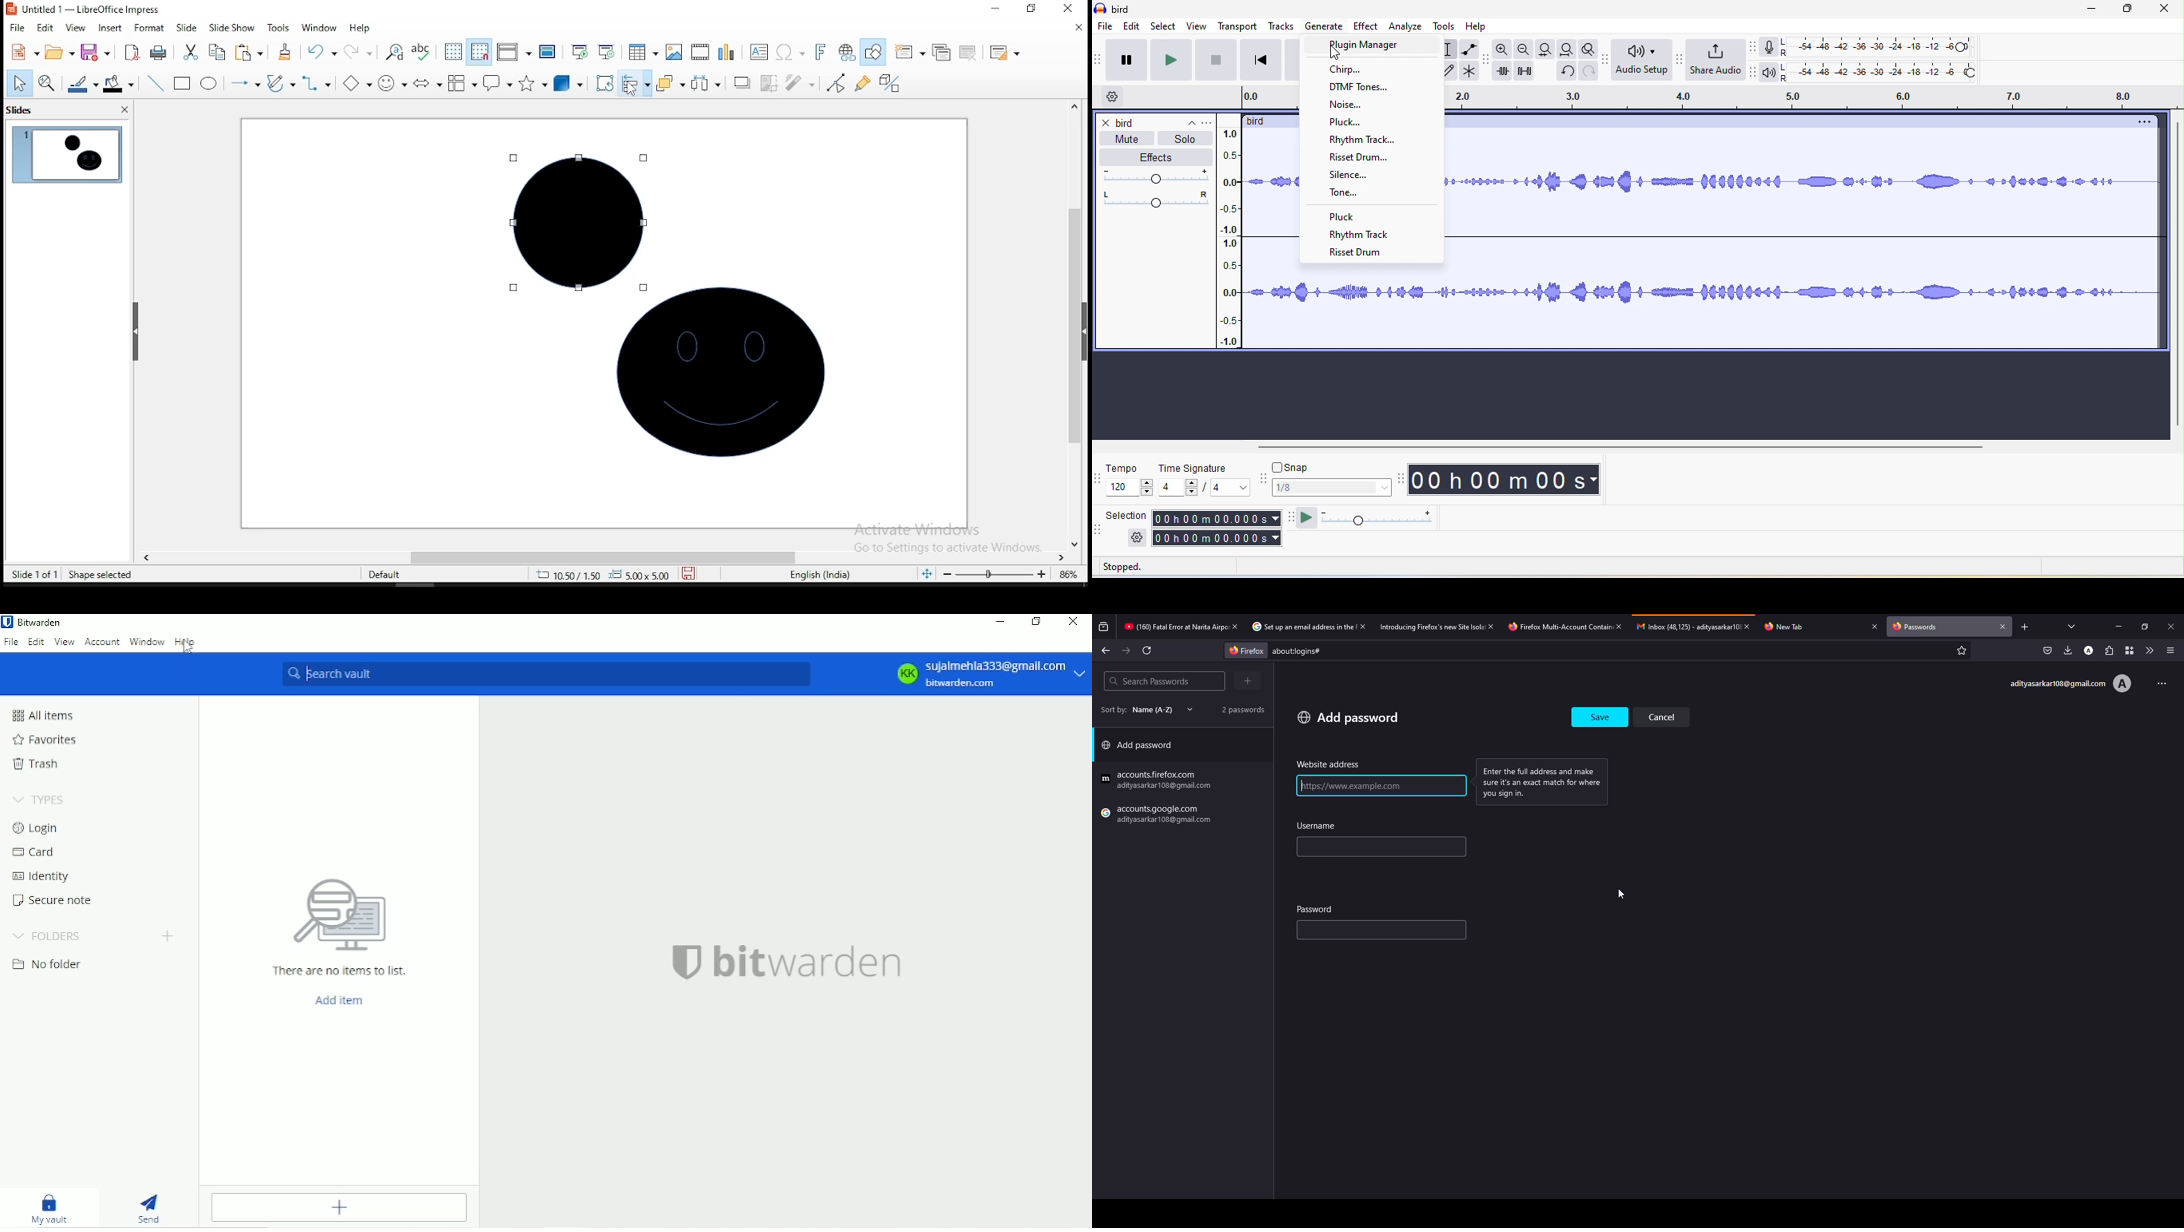 The image size is (2184, 1232). Describe the element at coordinates (574, 574) in the screenshot. I see `12.58/3.97` at that location.